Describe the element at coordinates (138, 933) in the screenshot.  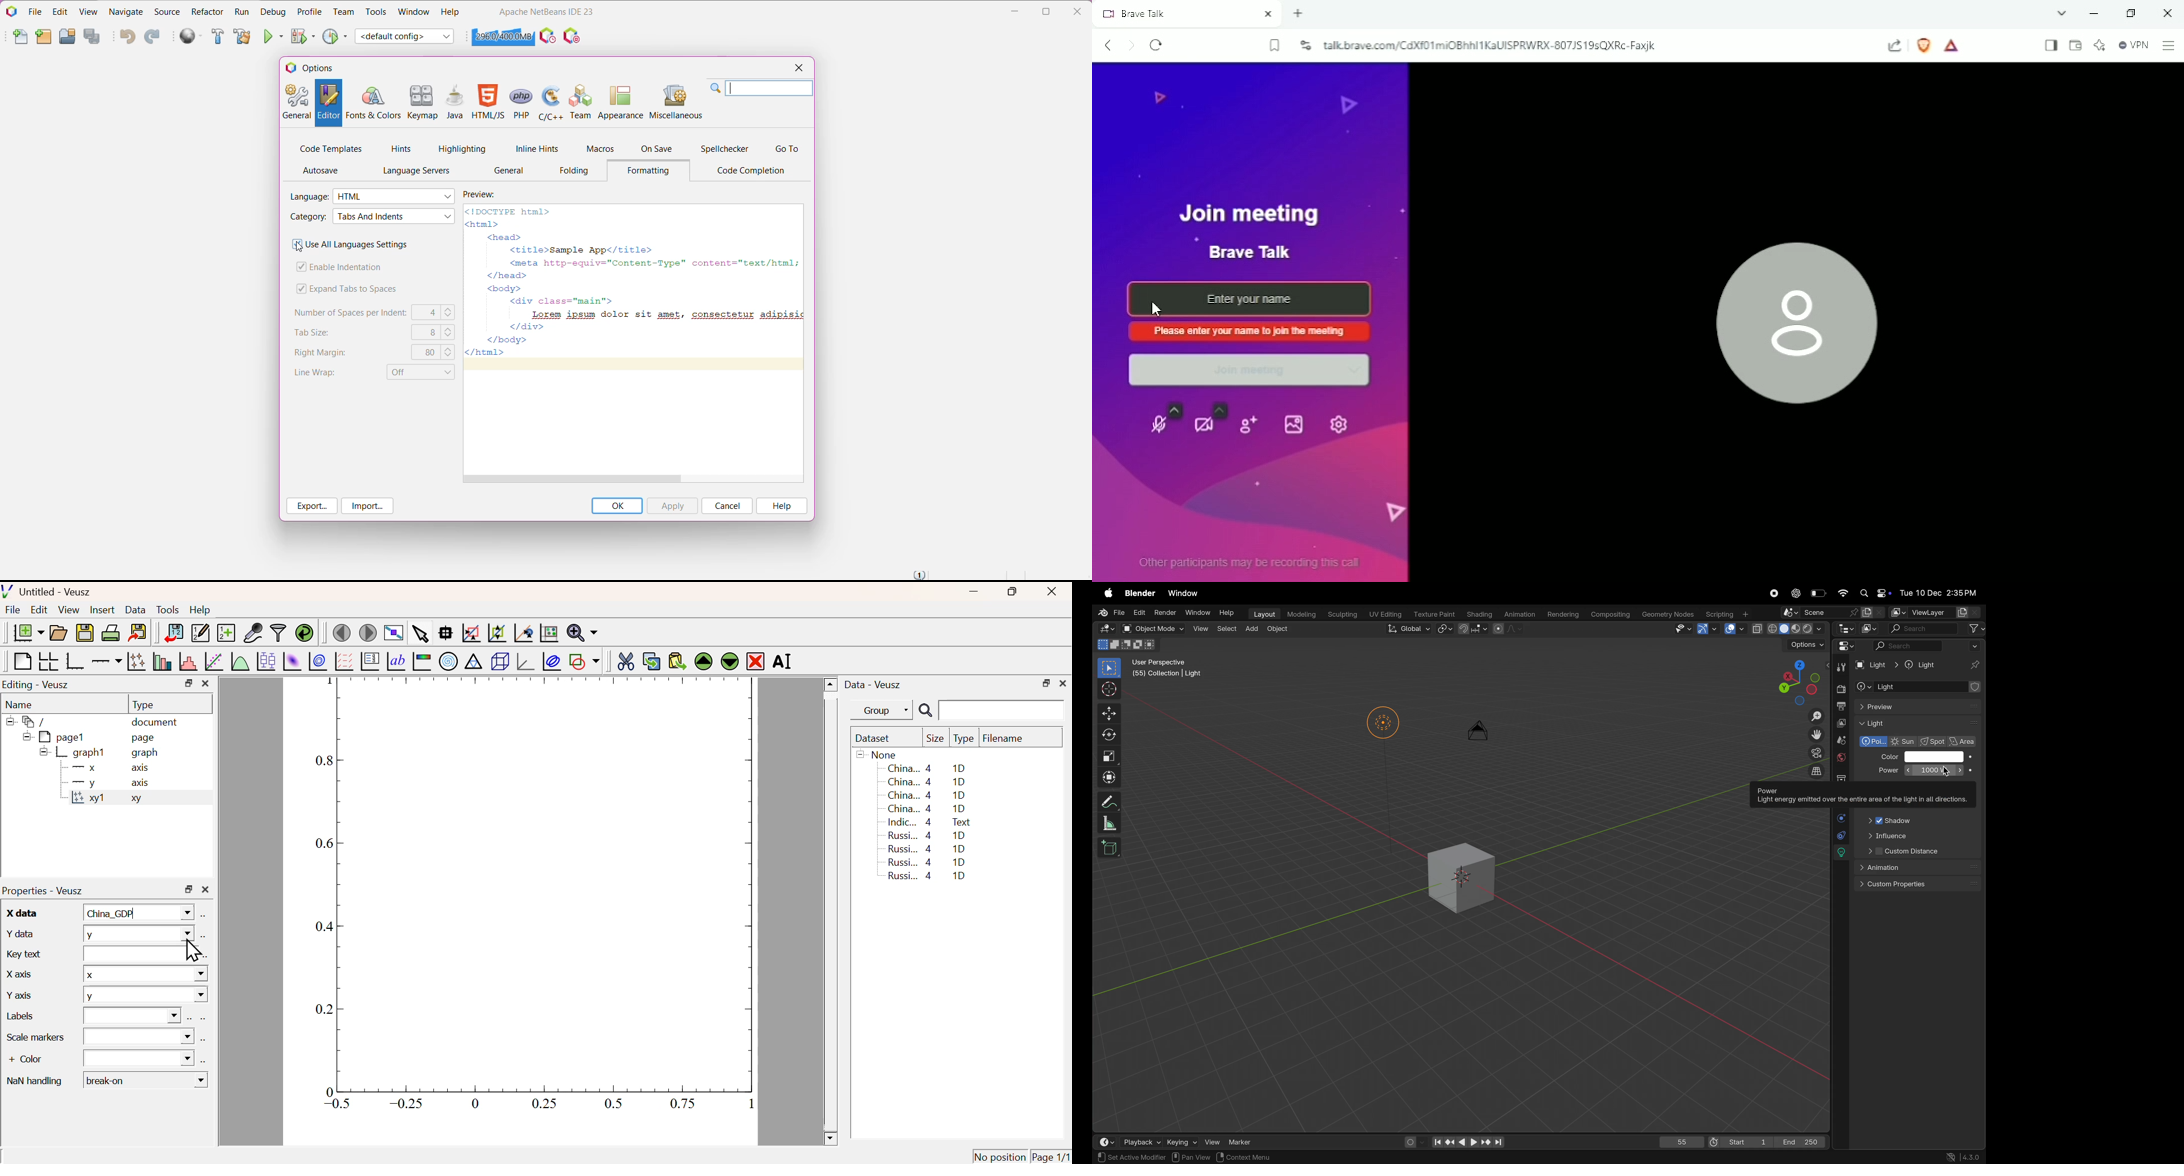
I see `y` at that location.